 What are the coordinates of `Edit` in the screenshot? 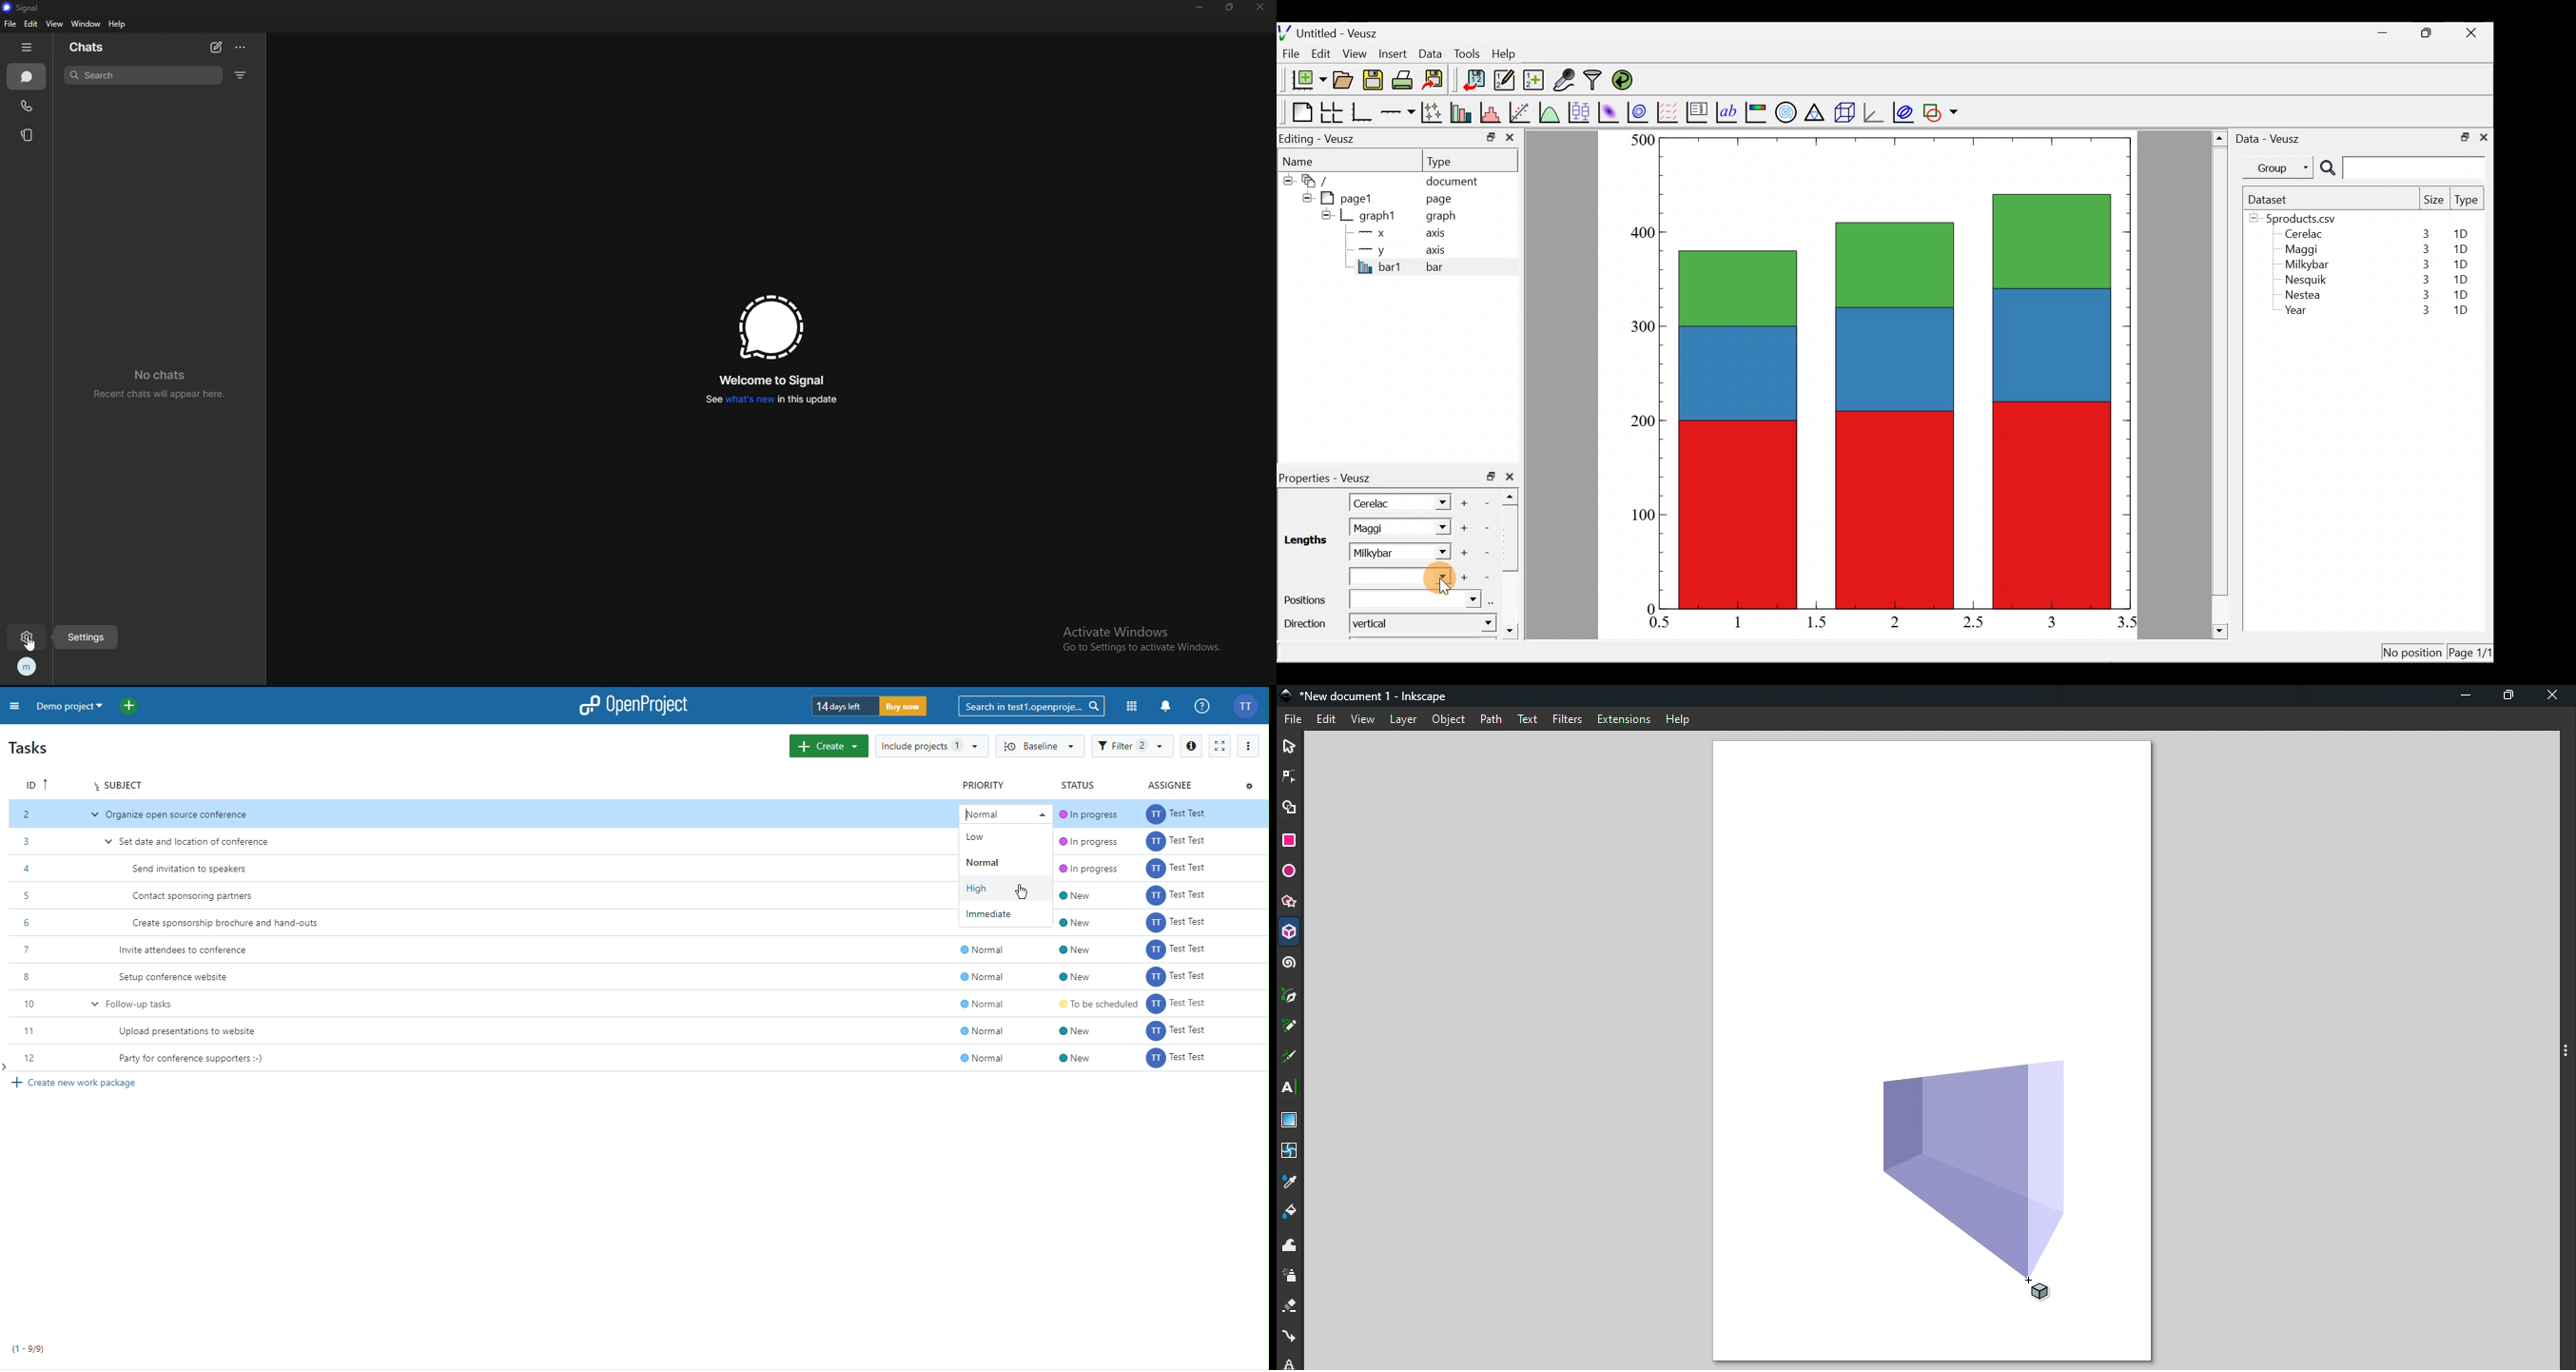 It's located at (1325, 720).